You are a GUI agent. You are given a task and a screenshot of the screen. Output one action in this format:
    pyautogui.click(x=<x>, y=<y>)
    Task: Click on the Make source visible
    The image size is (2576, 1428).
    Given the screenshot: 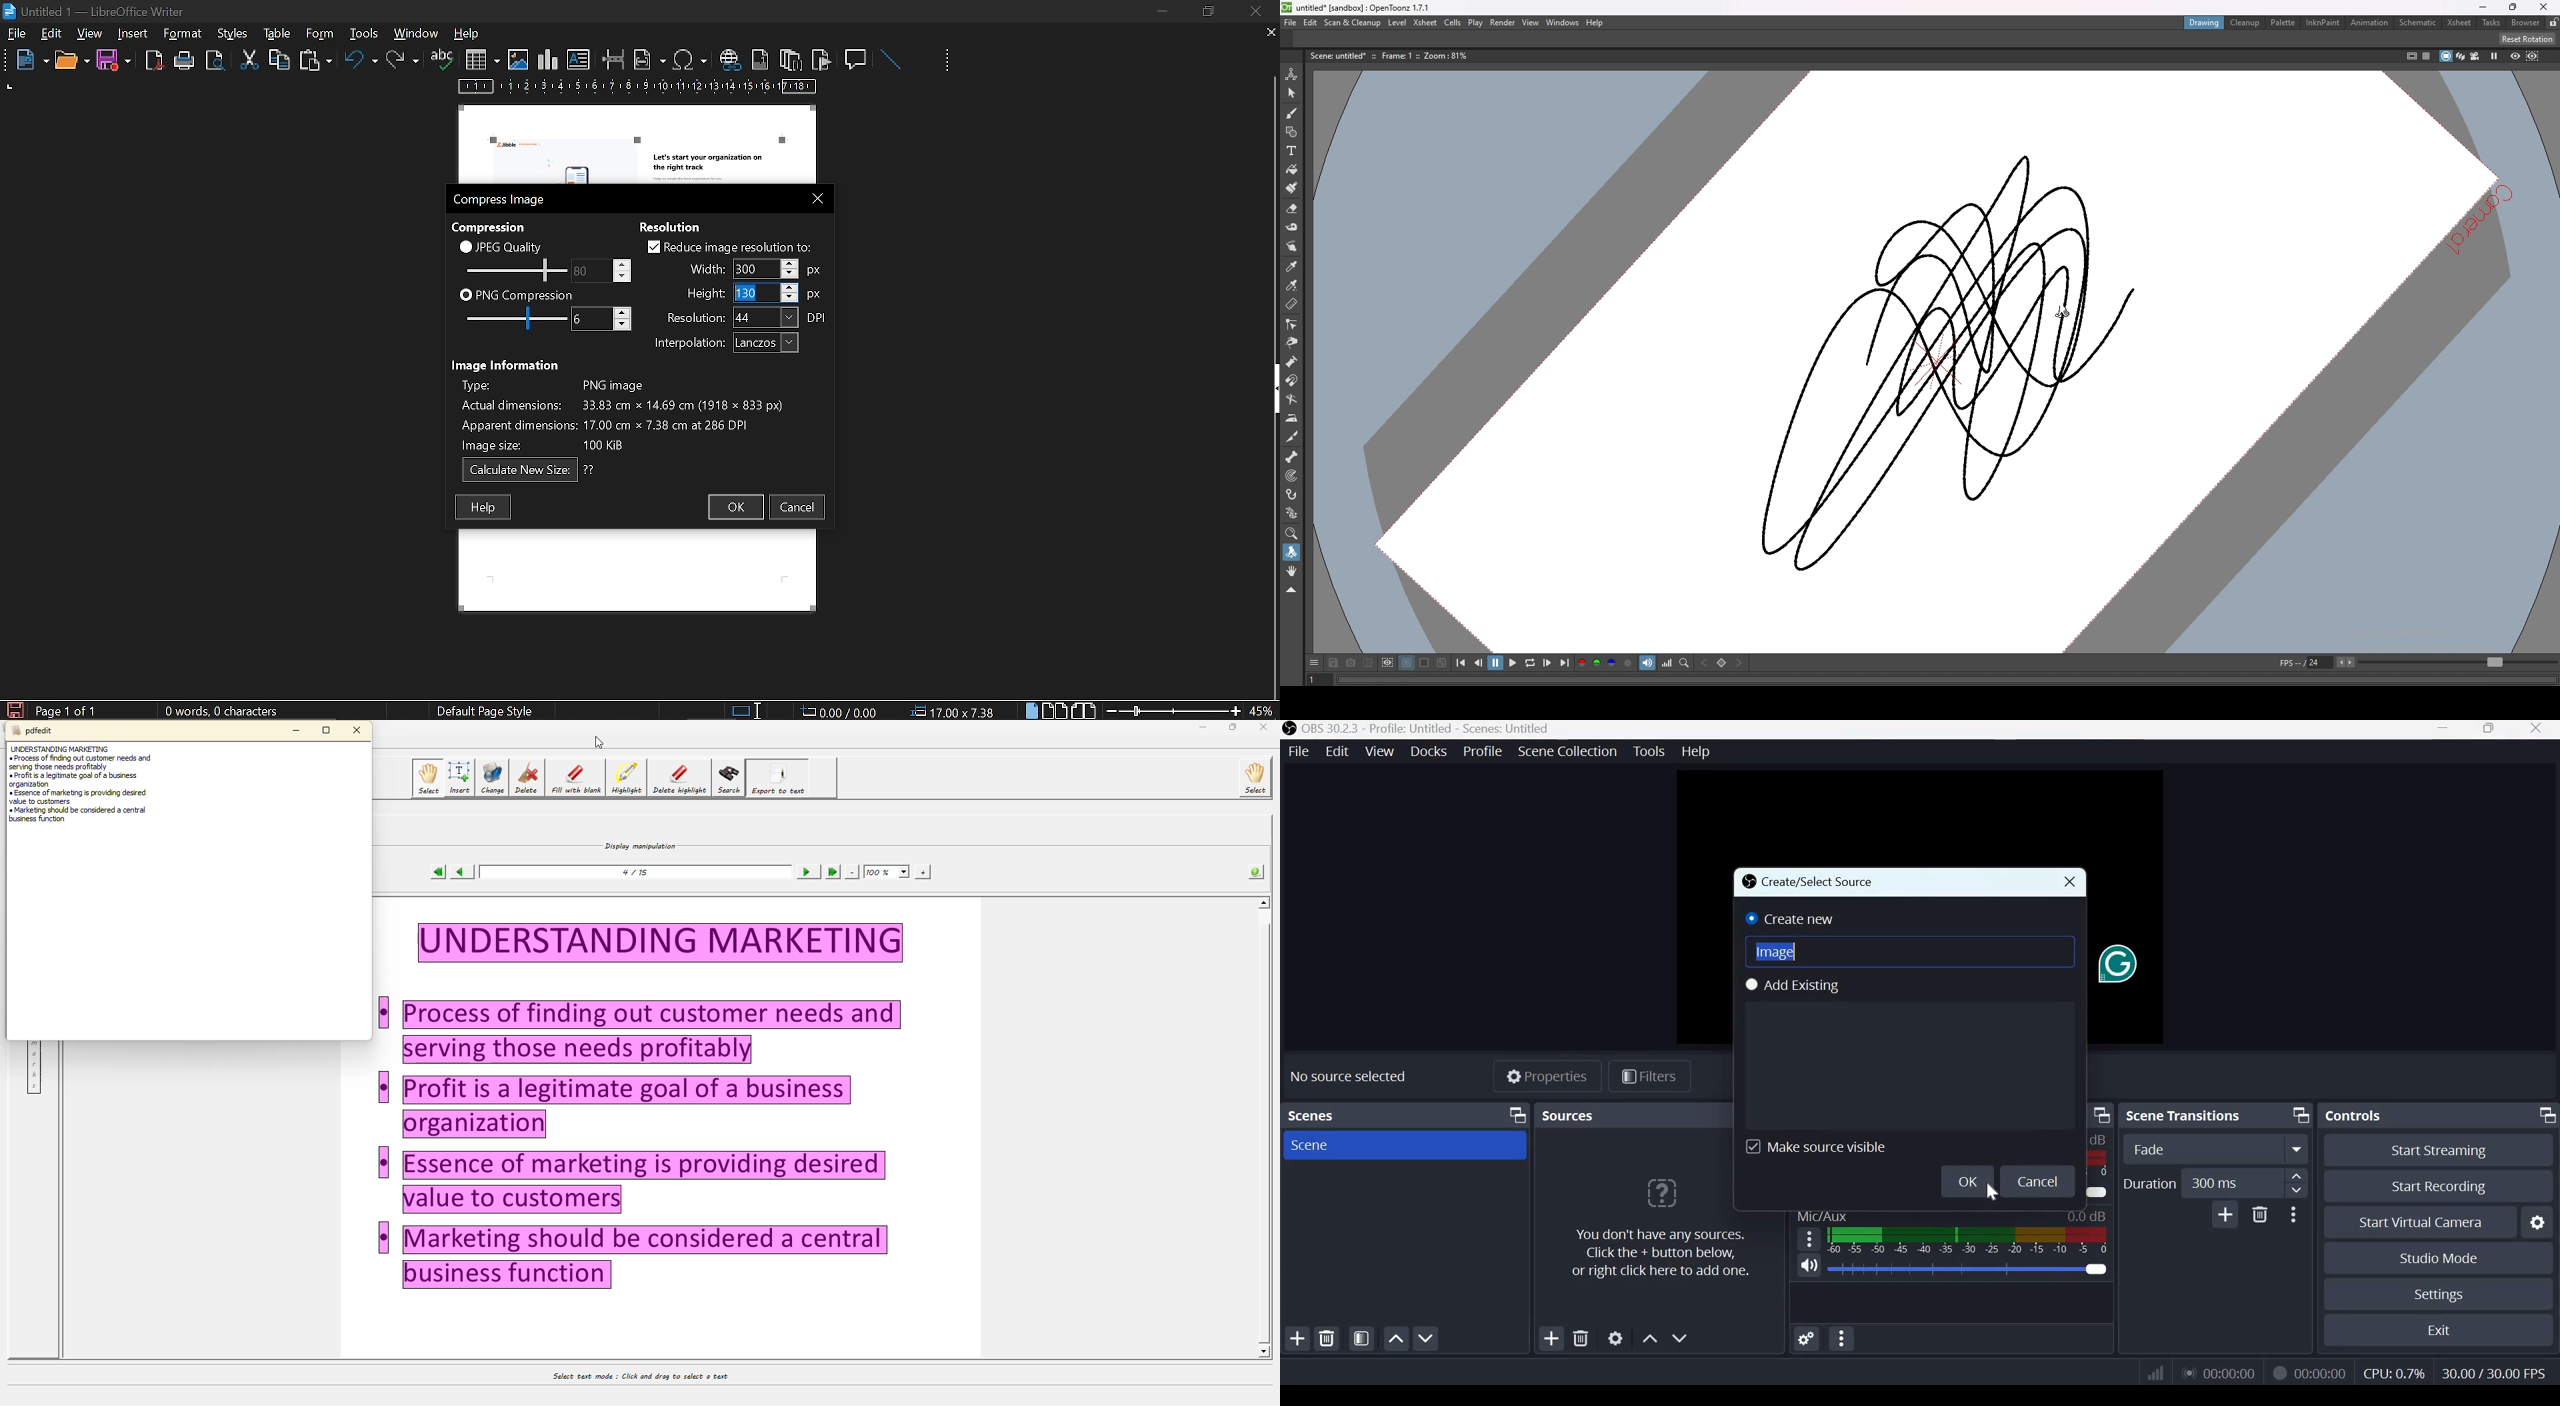 What is the action you would take?
    pyautogui.click(x=1817, y=1146)
    